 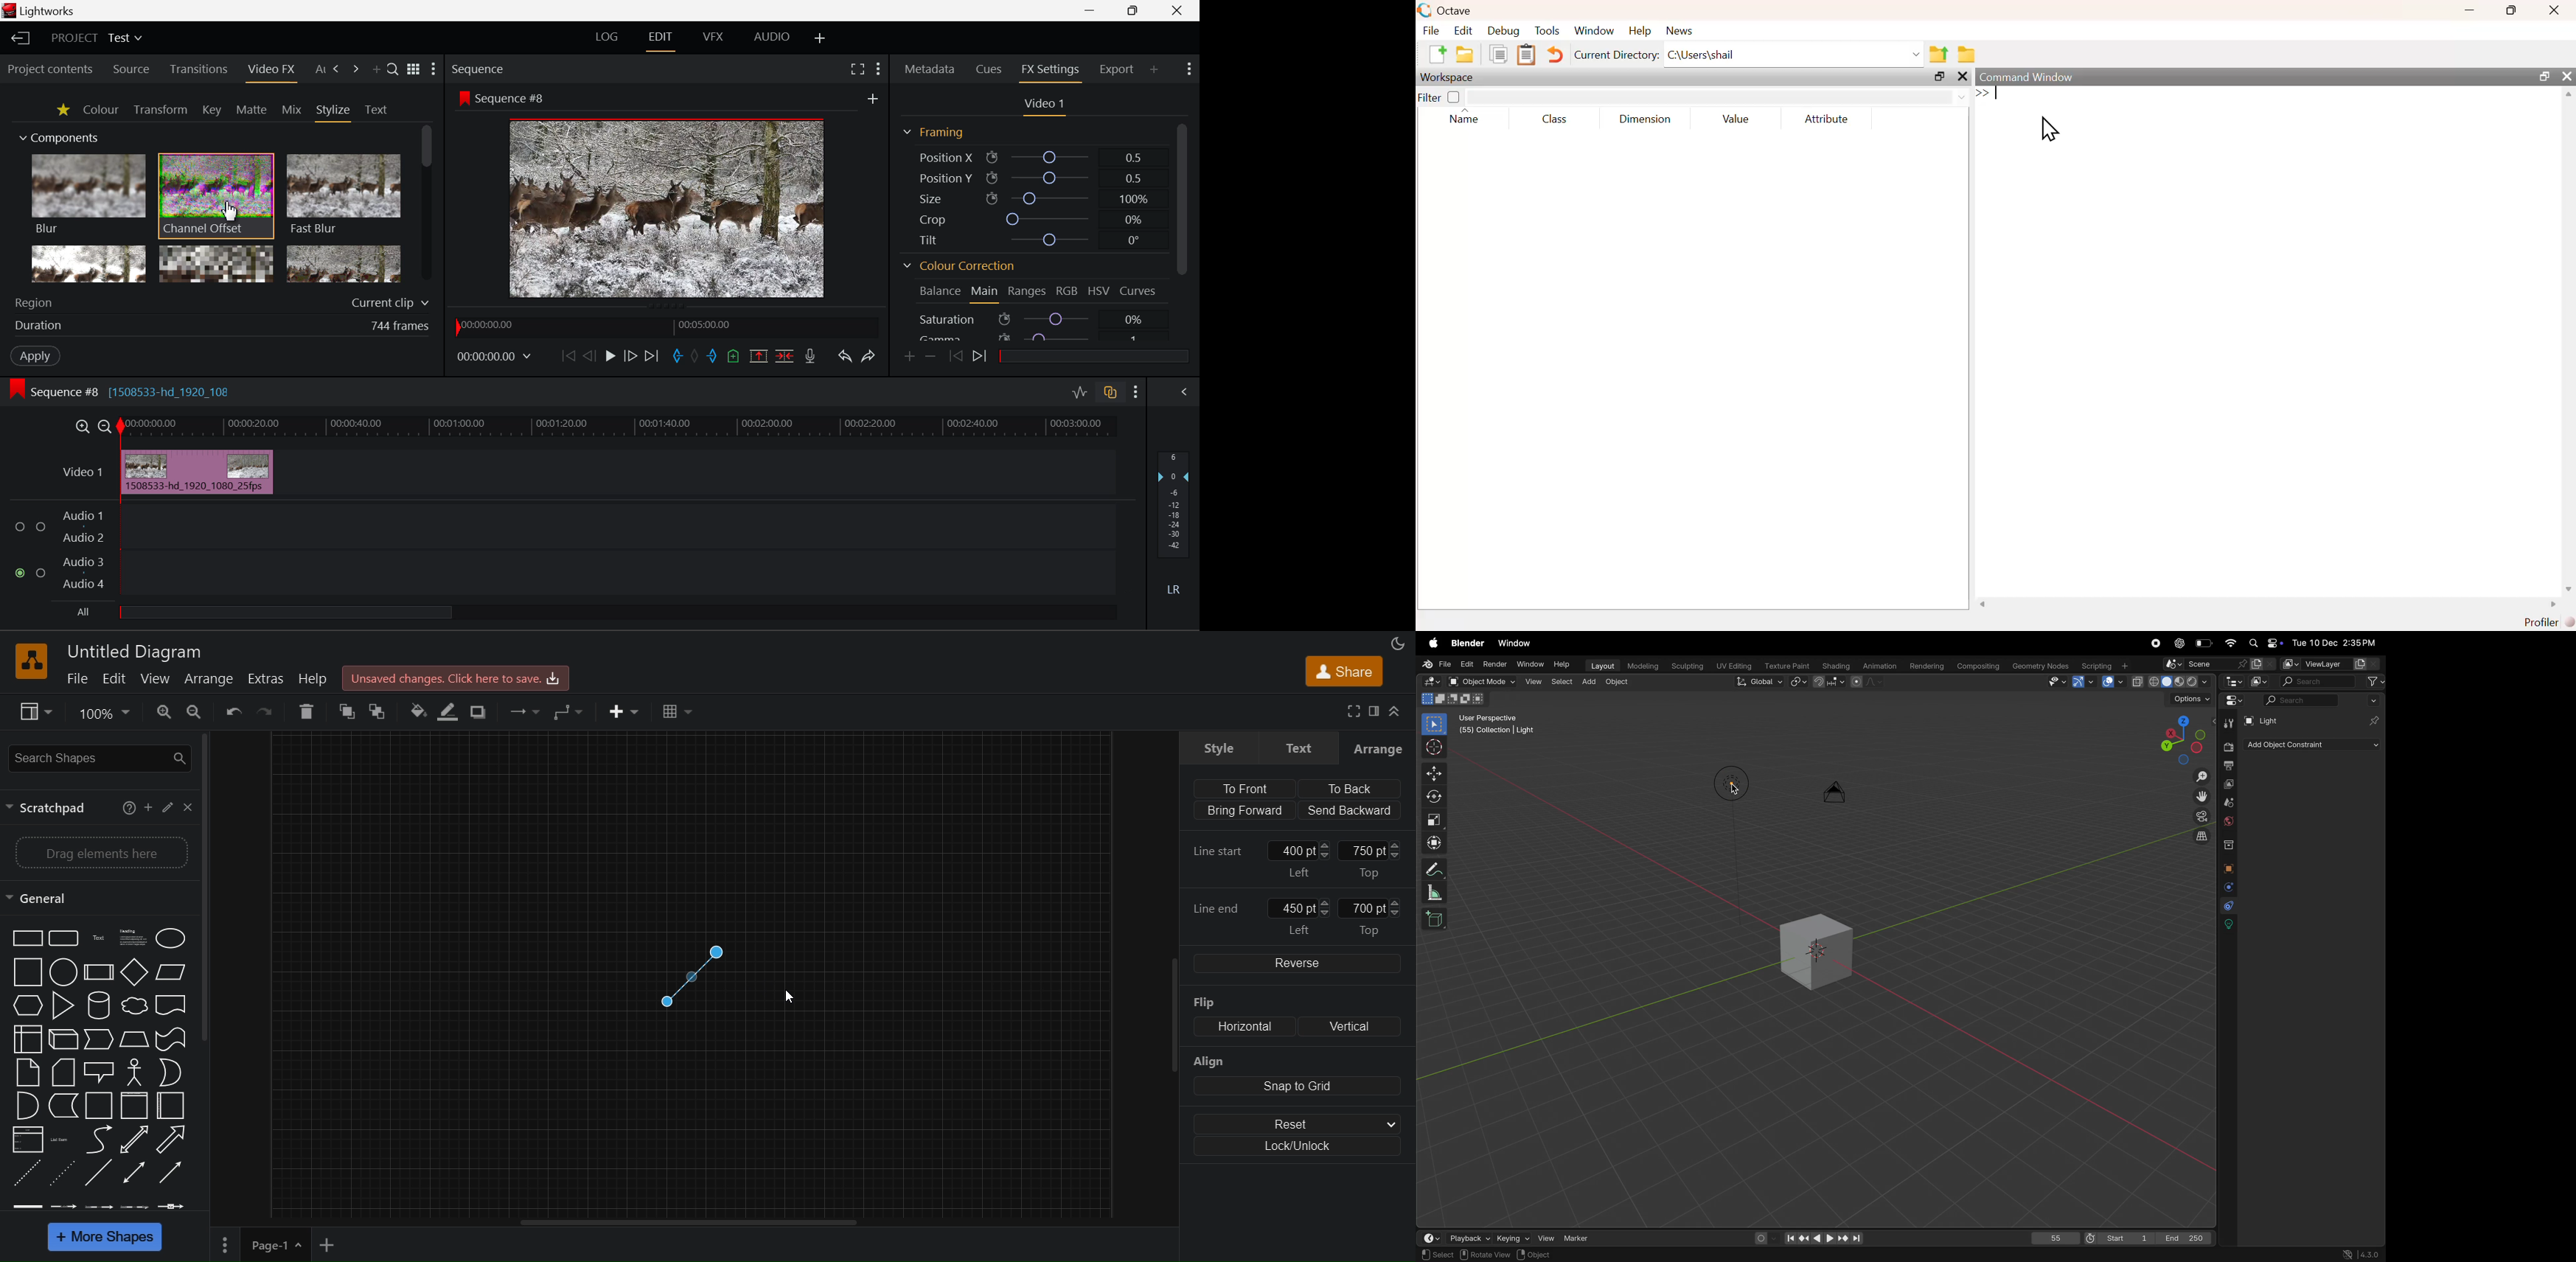 What do you see at coordinates (106, 428) in the screenshot?
I see `Timeline Zoom Out` at bounding box center [106, 428].